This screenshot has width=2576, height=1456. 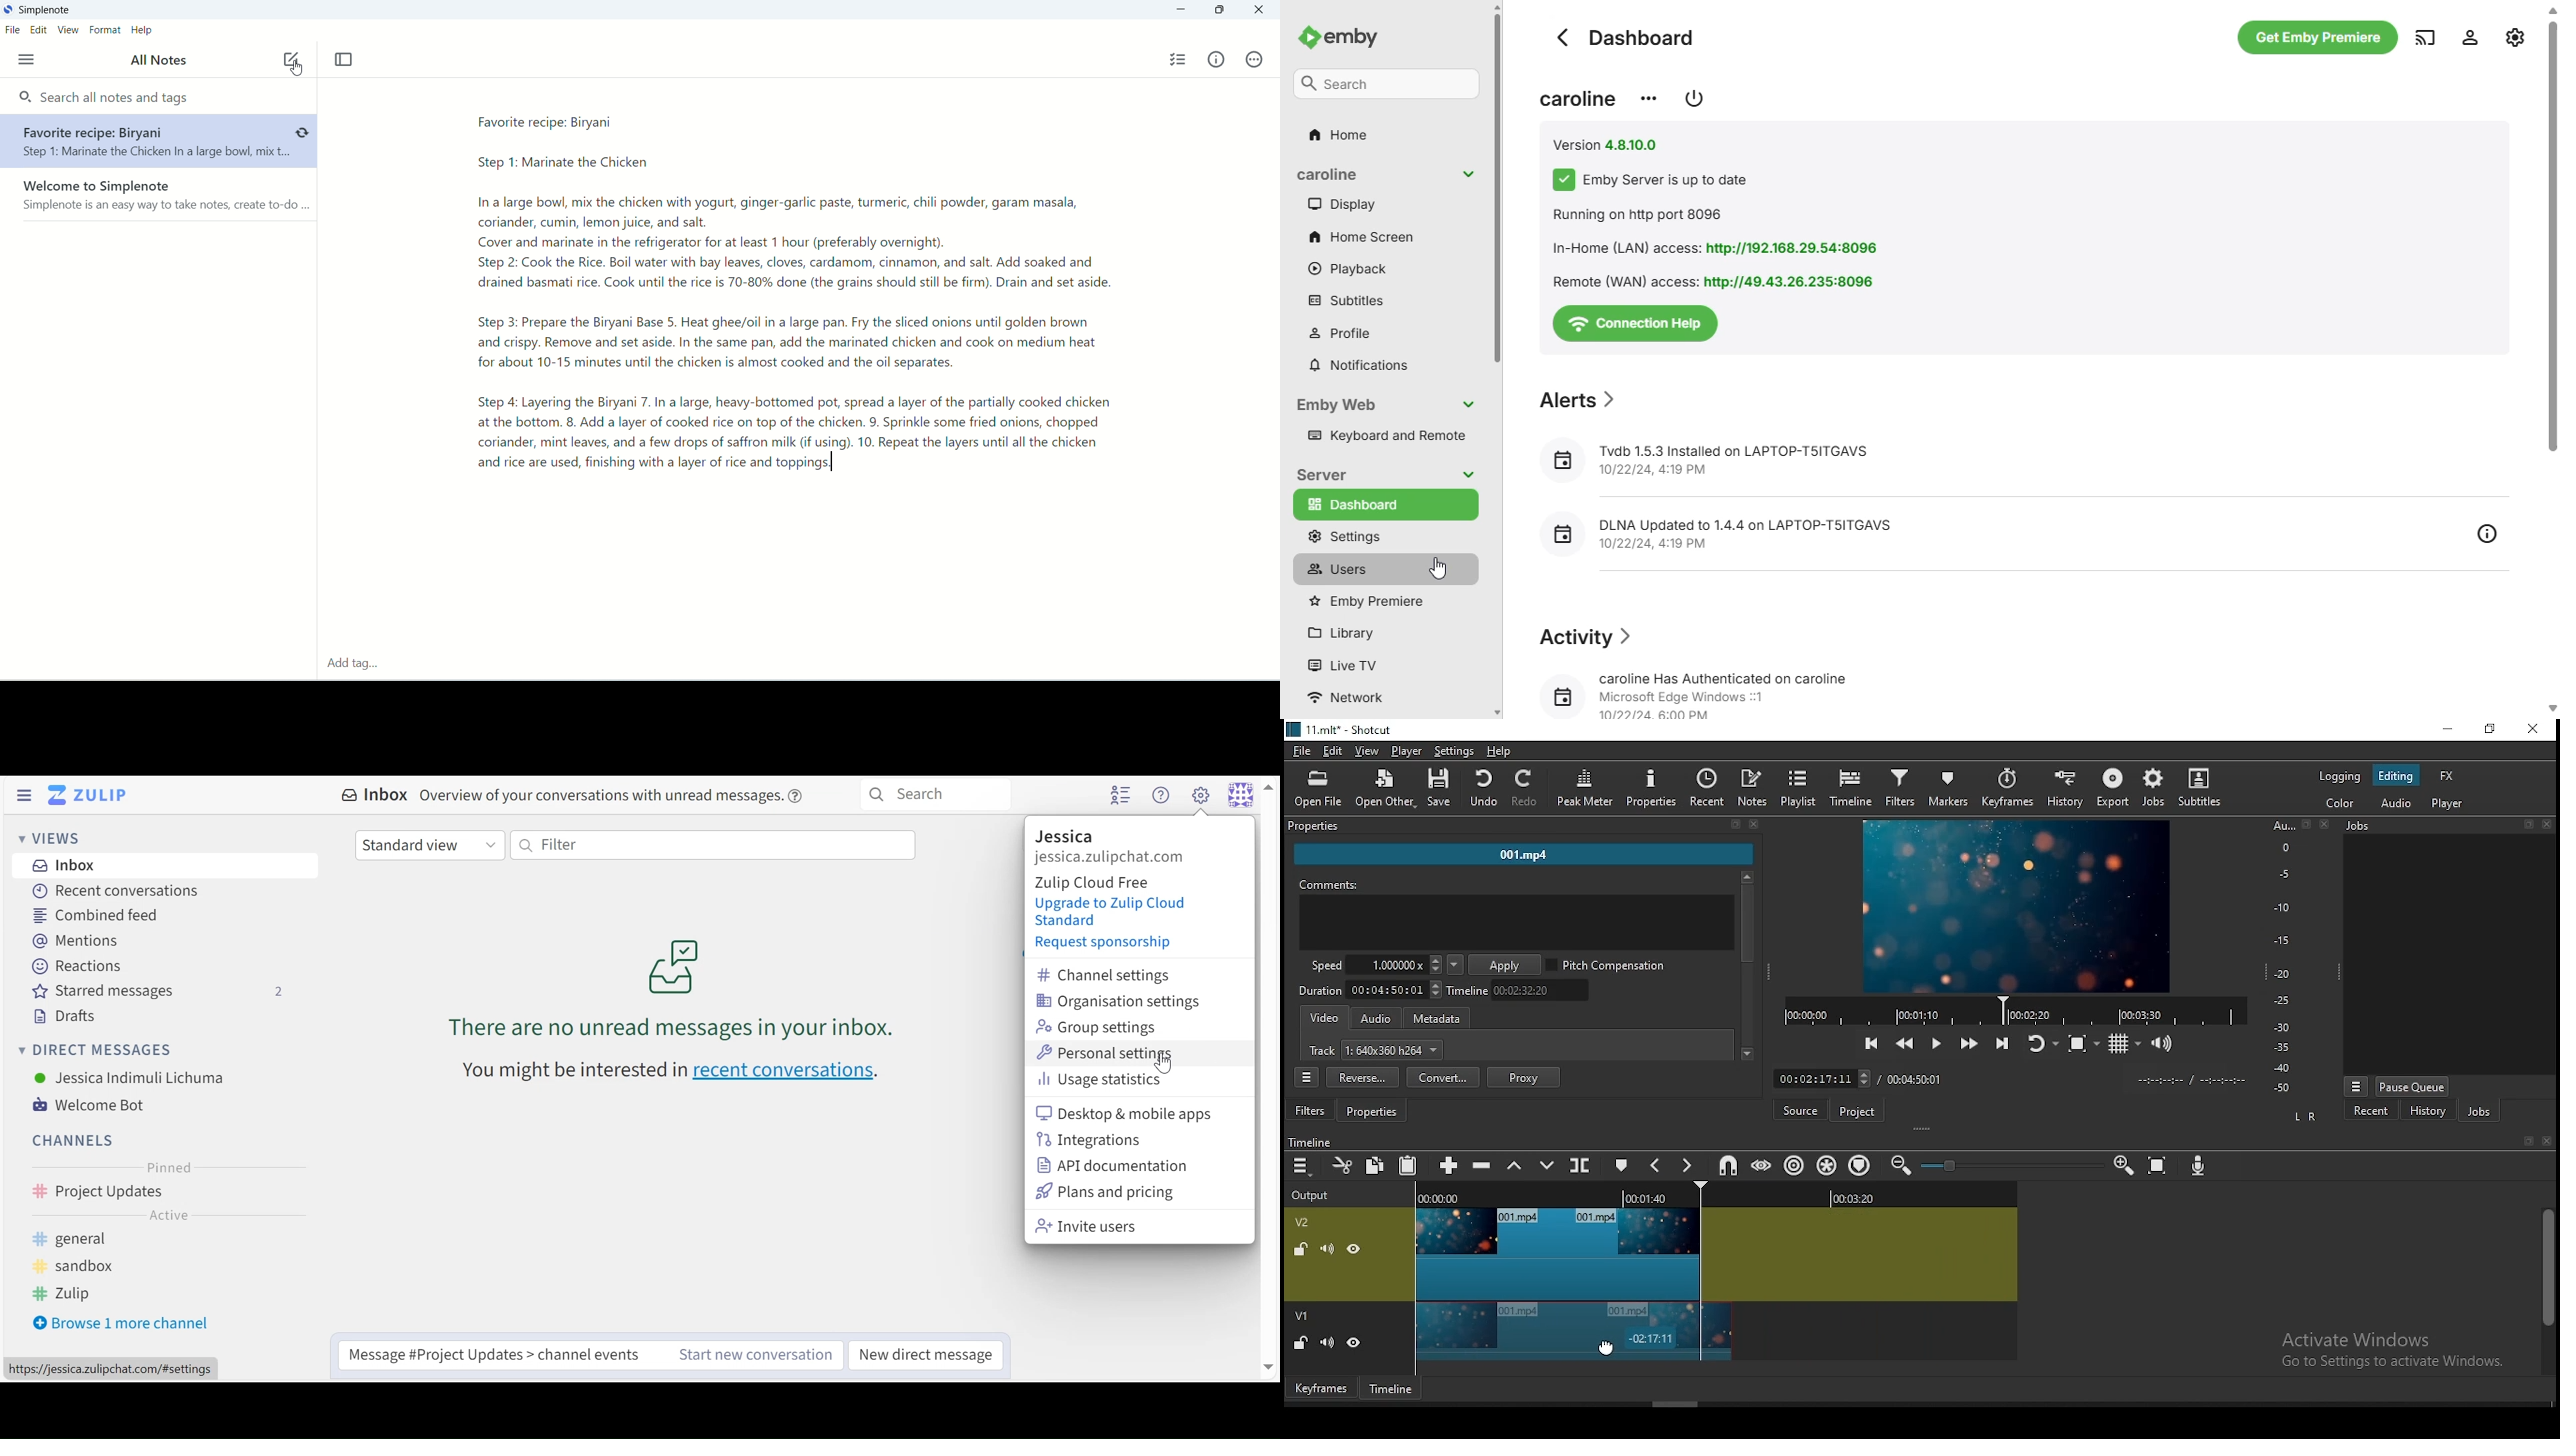 I want to click on Hide Left Sidebar, so click(x=27, y=796).